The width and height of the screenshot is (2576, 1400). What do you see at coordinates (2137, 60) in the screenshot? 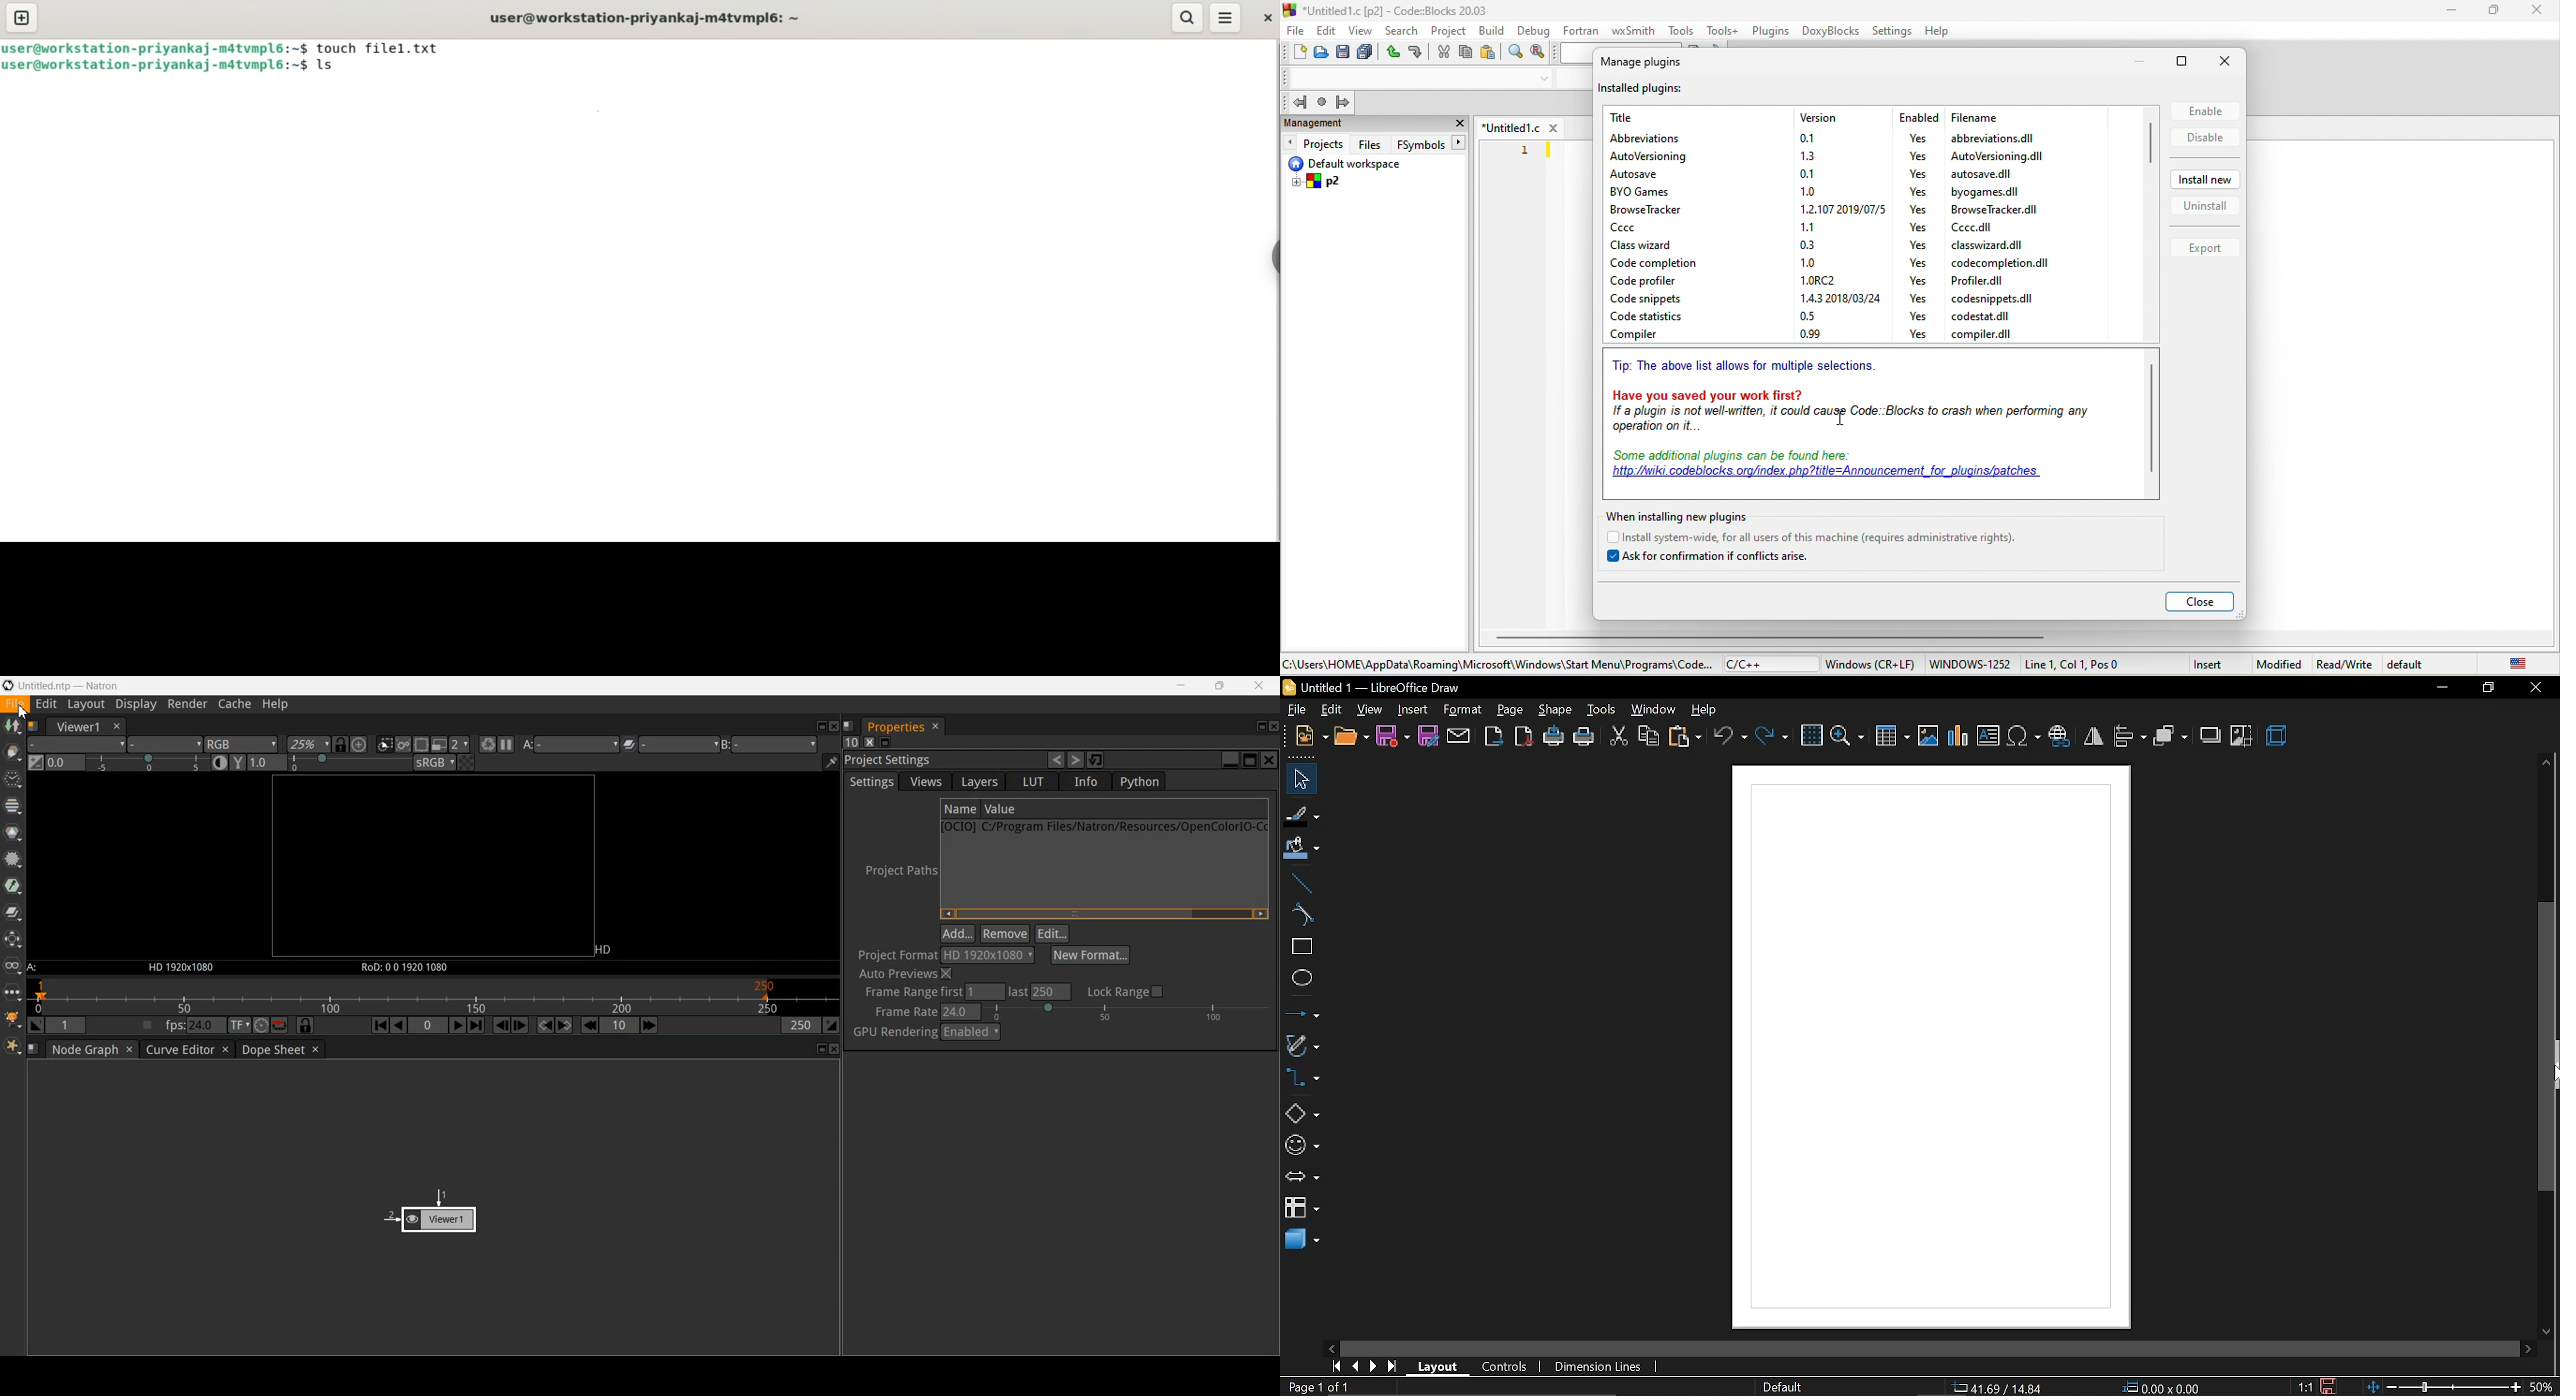
I see `minimize` at bounding box center [2137, 60].